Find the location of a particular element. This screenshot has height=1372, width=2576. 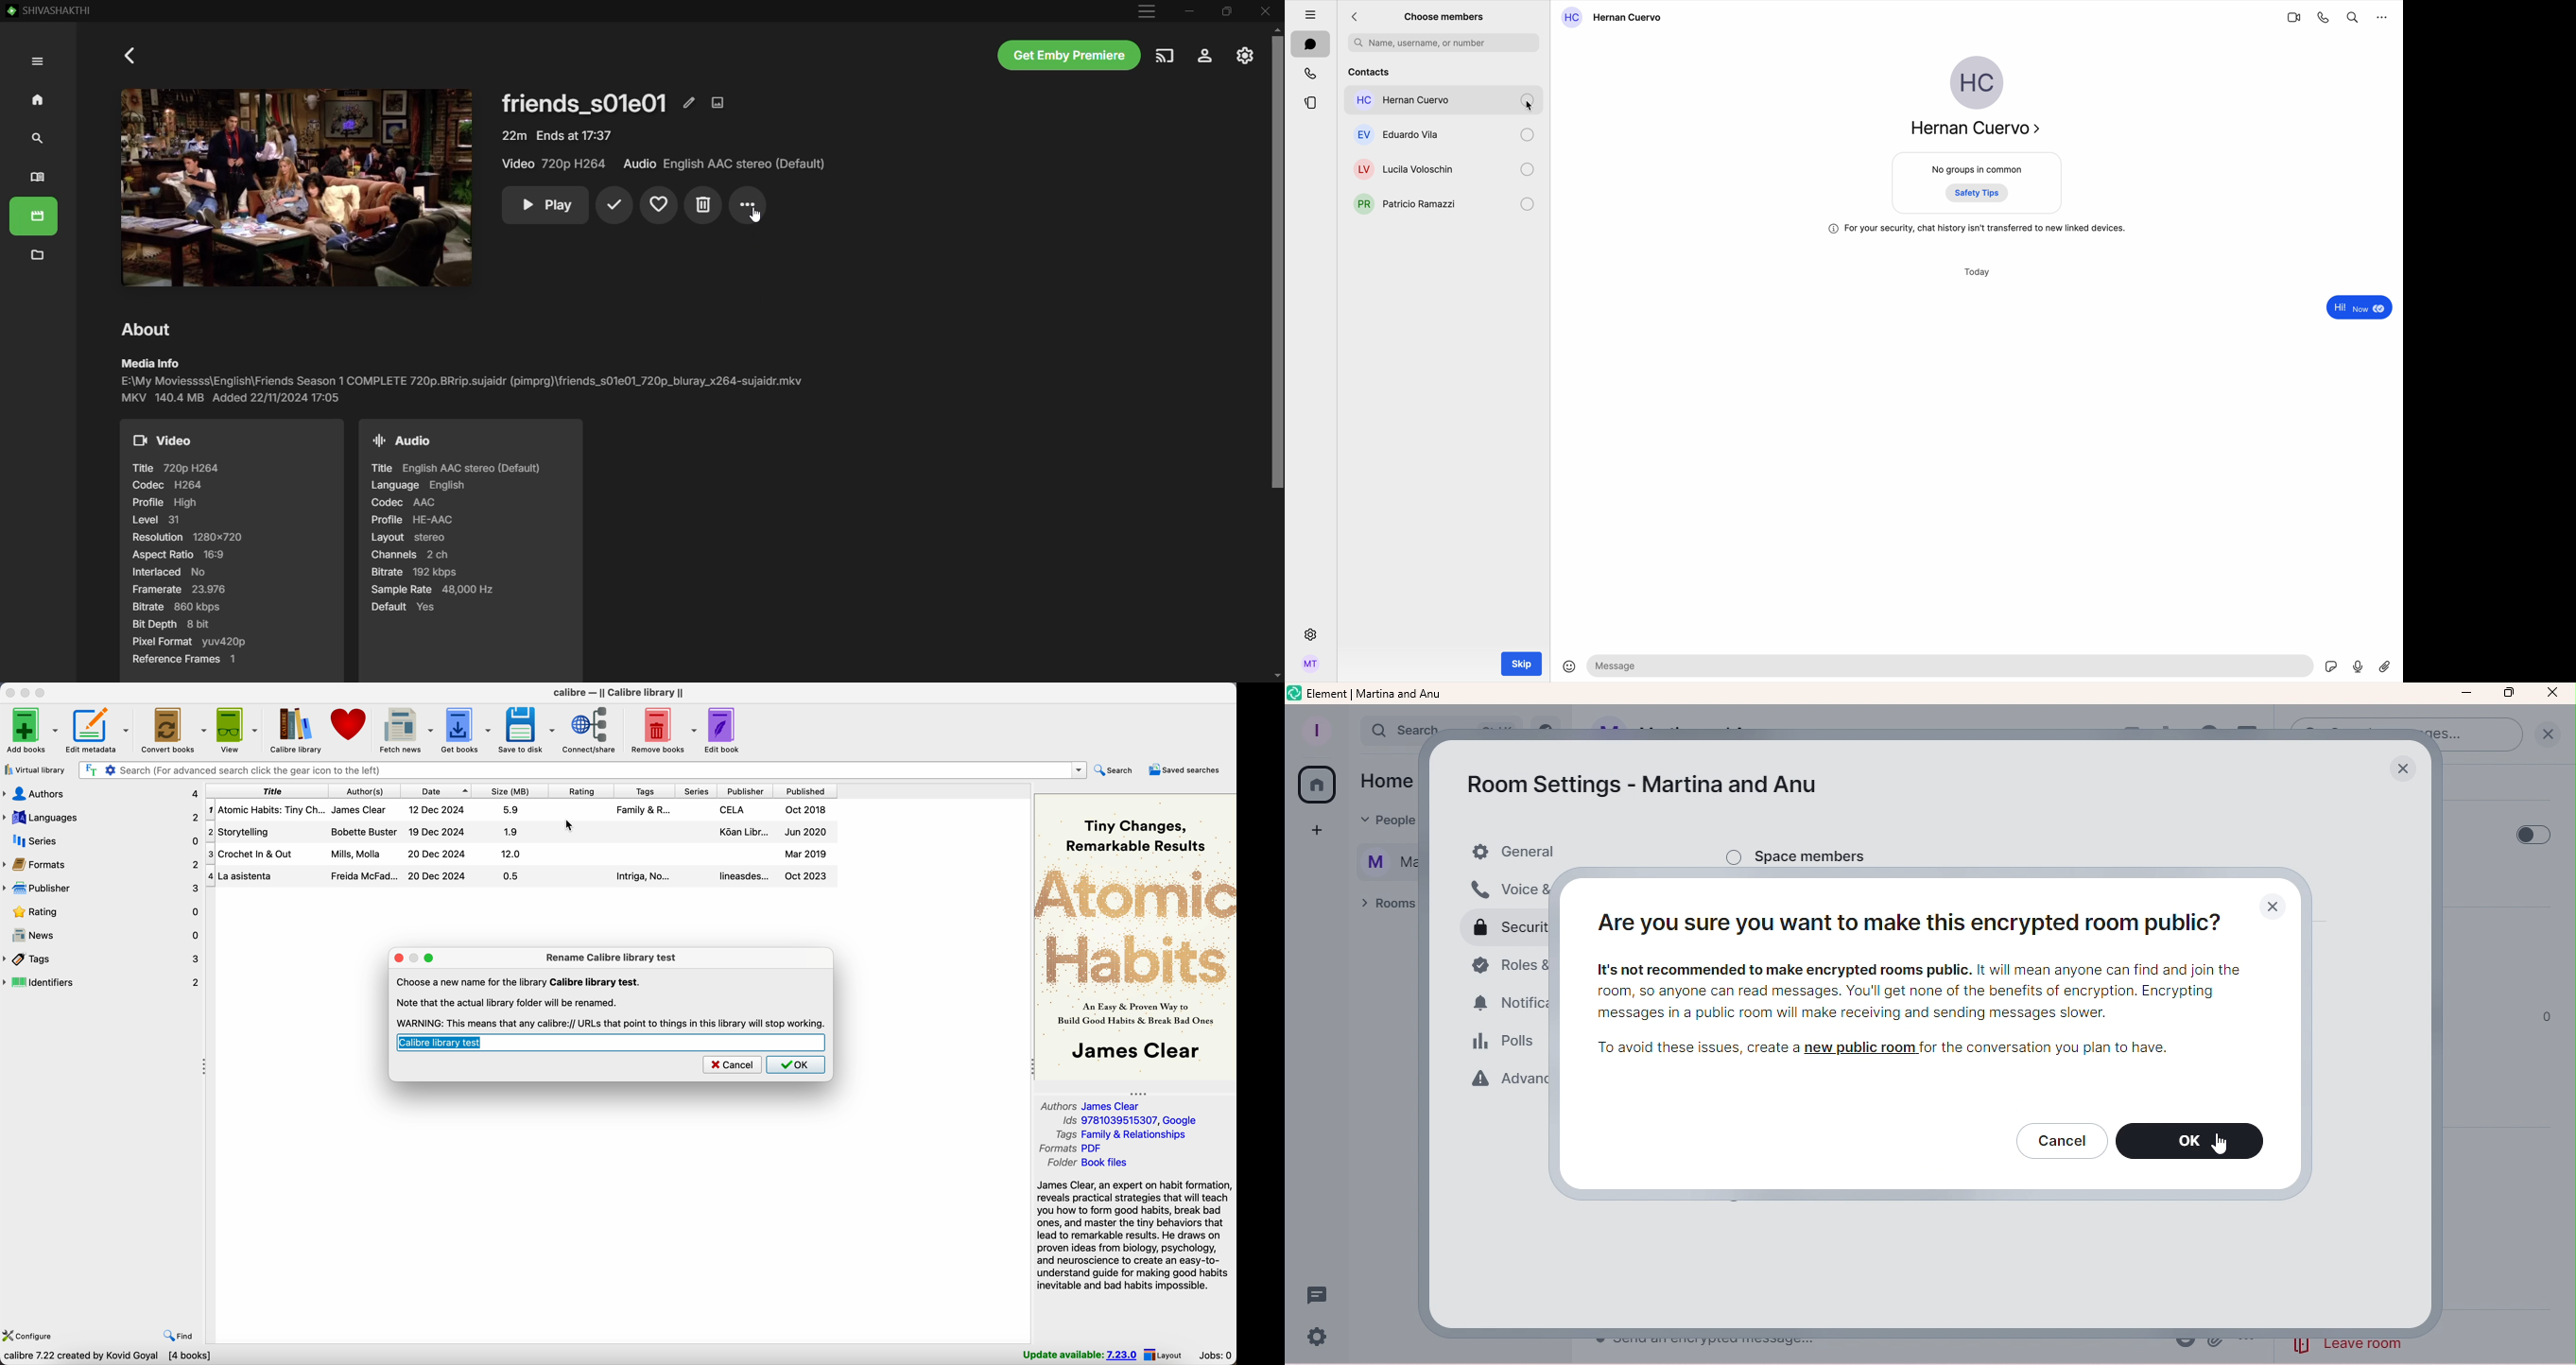

Vertical Scroll Bar is located at coordinates (1277, 353).